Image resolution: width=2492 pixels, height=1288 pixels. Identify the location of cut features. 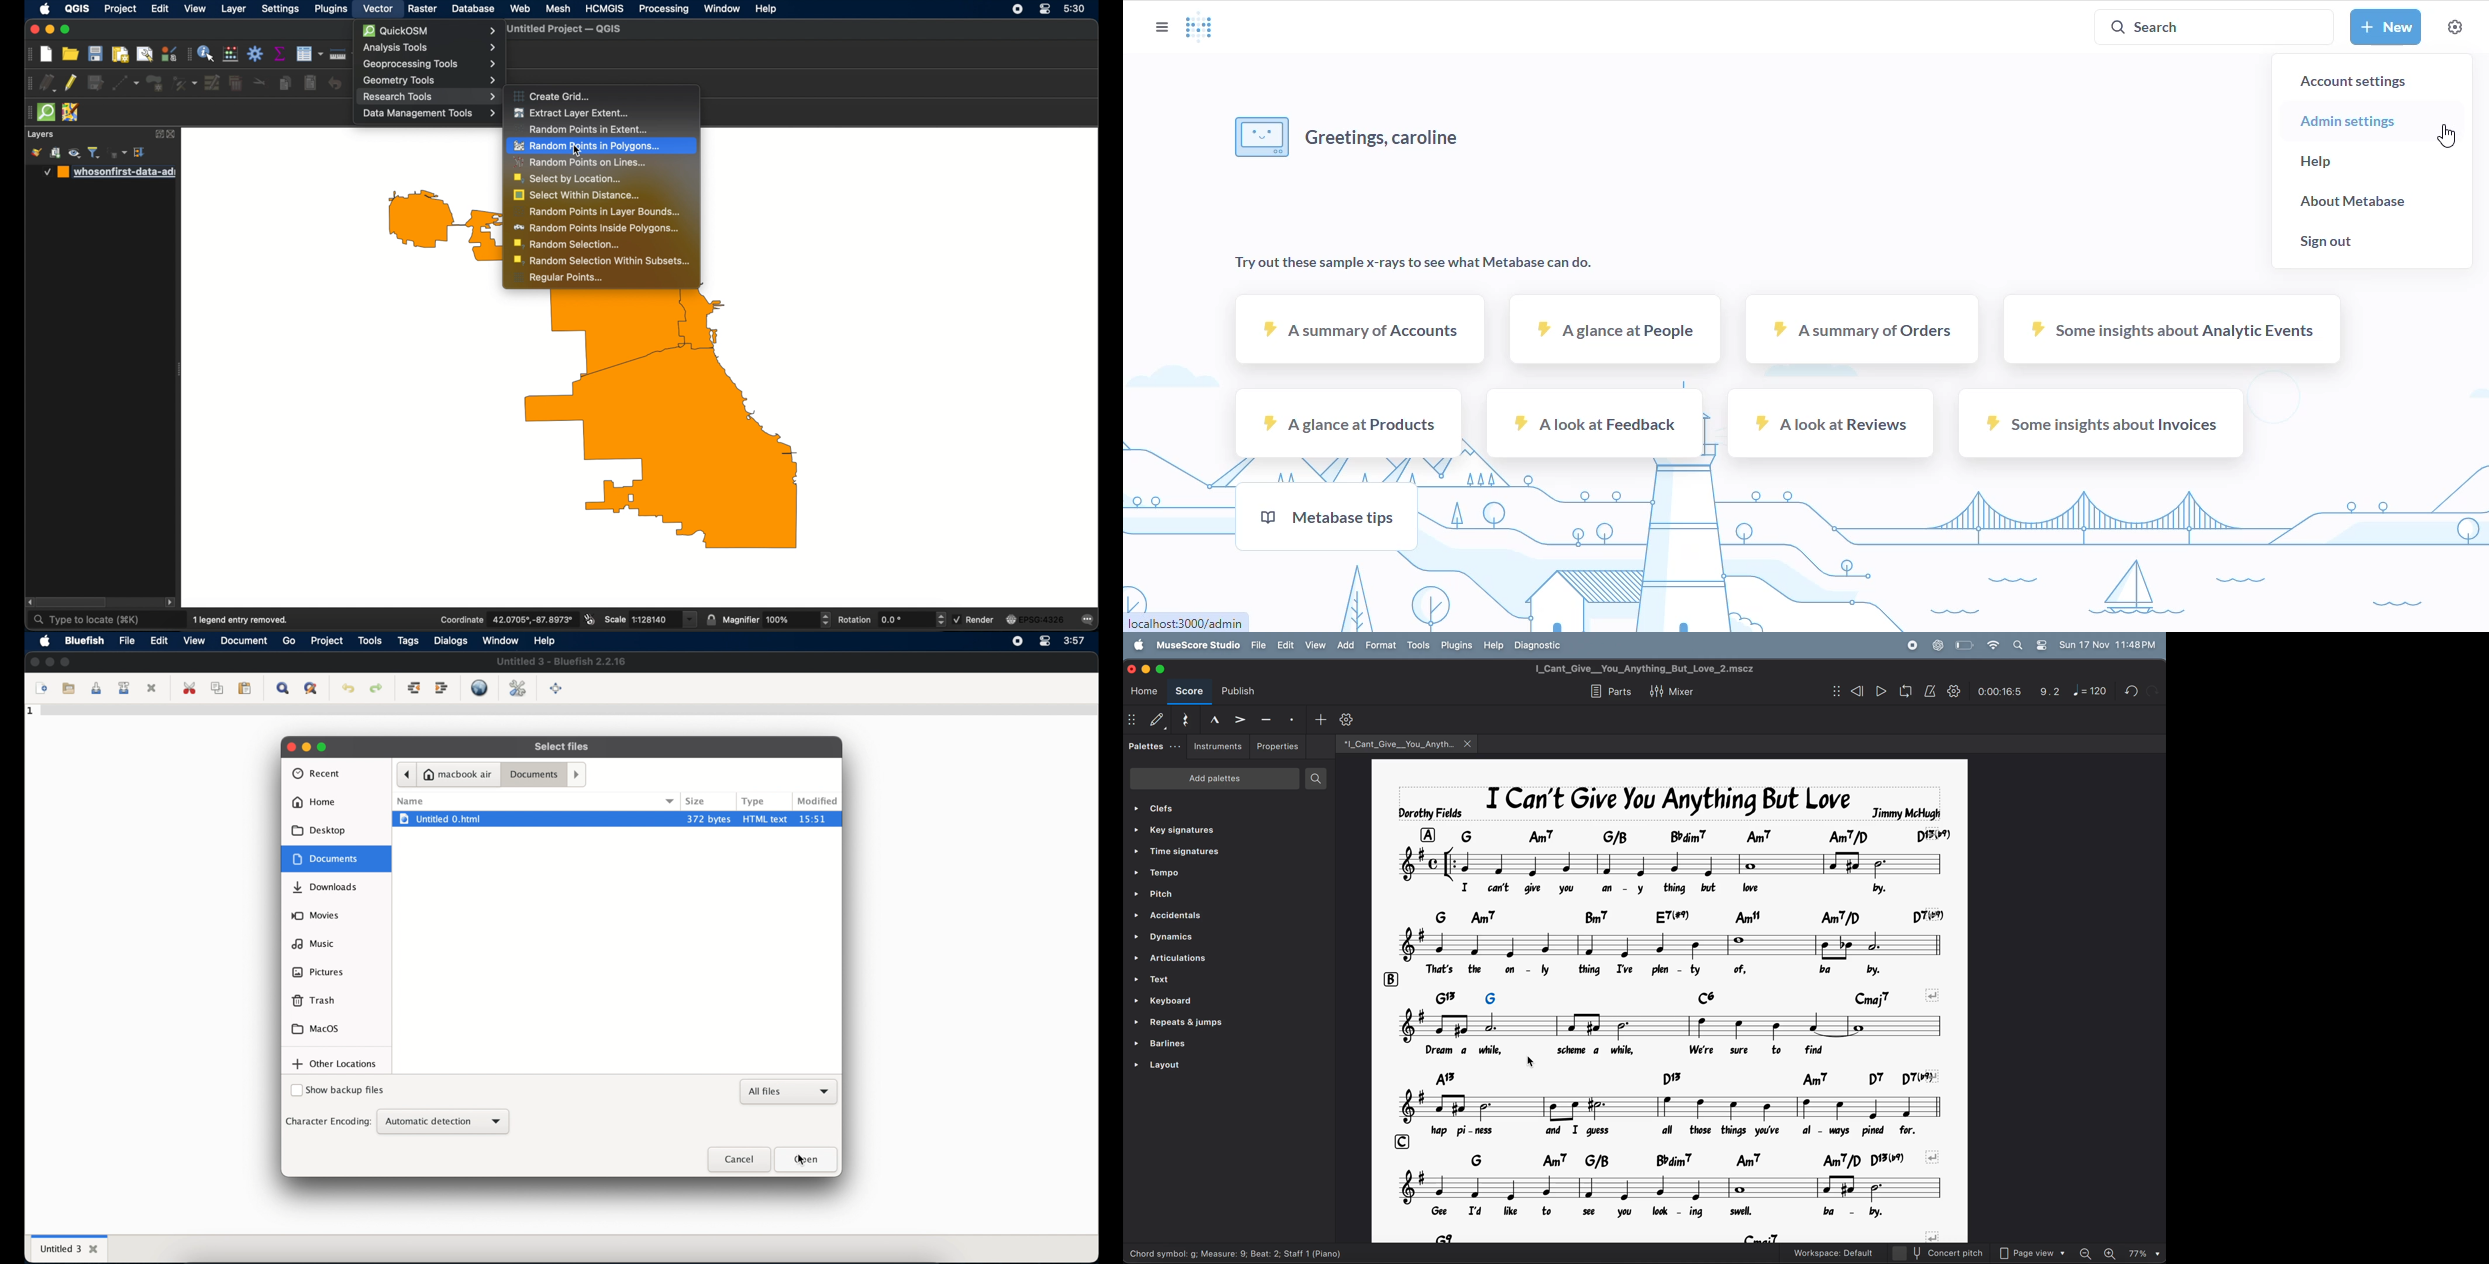
(259, 83).